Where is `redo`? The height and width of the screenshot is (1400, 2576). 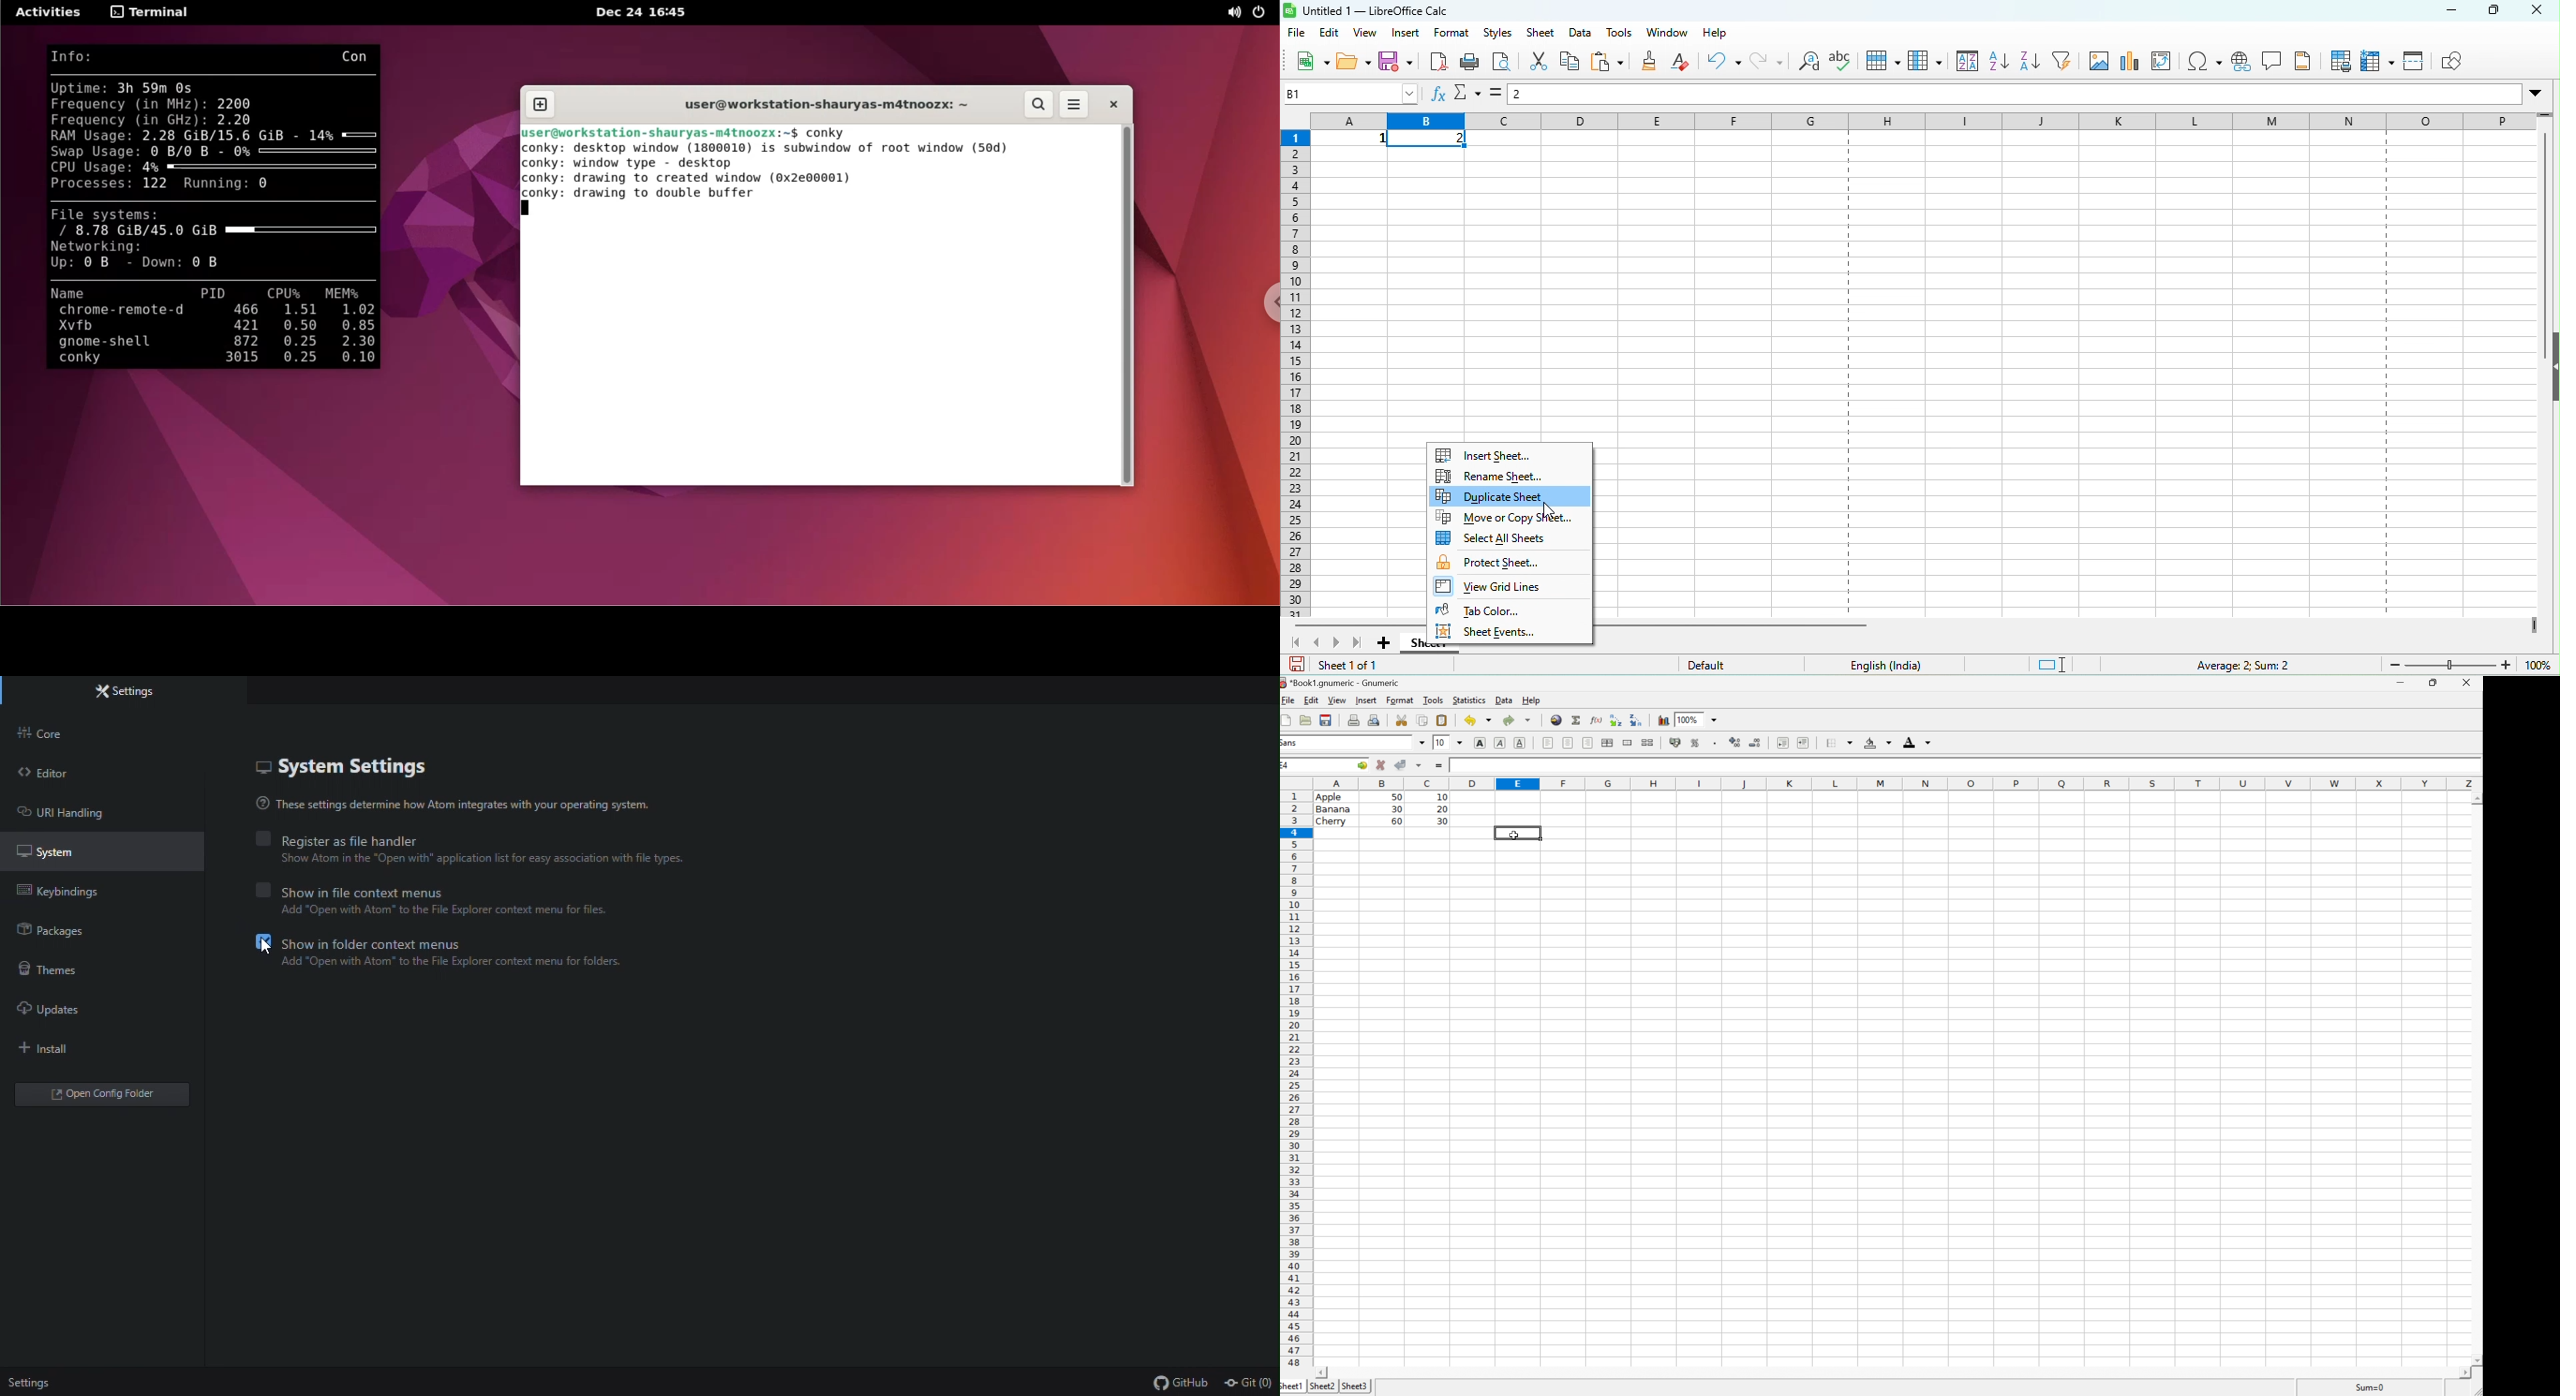
redo is located at coordinates (1517, 720).